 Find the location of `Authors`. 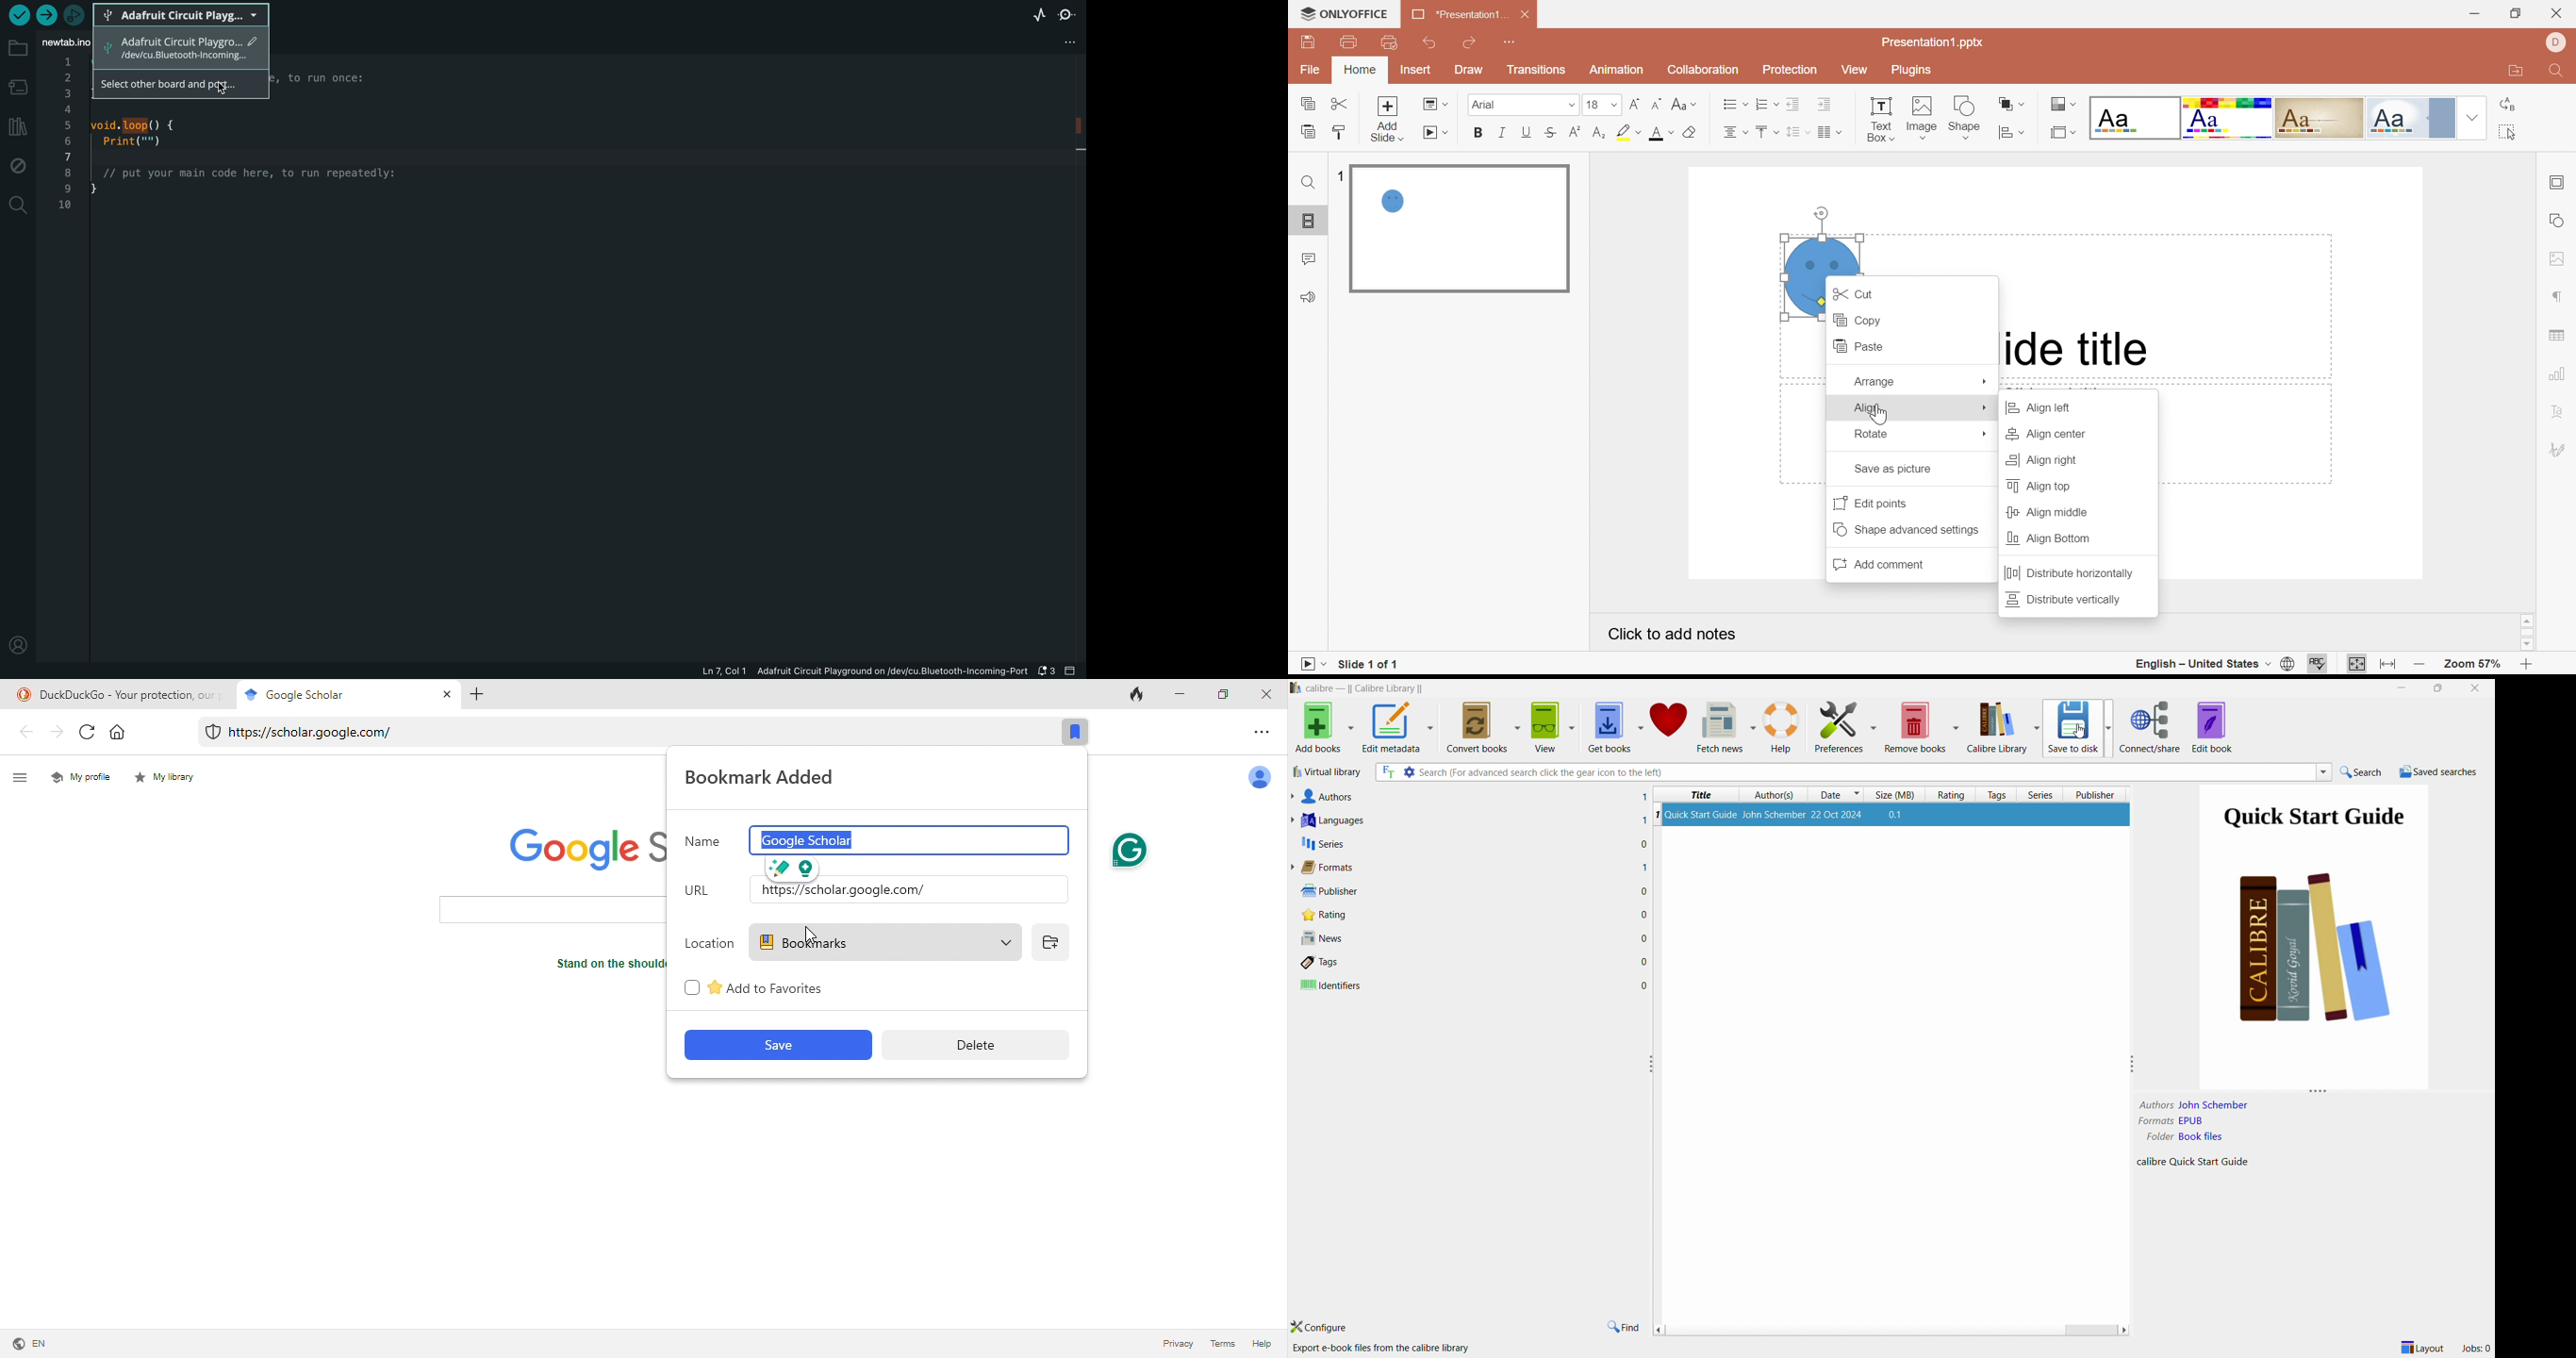

Authors is located at coordinates (1327, 797).